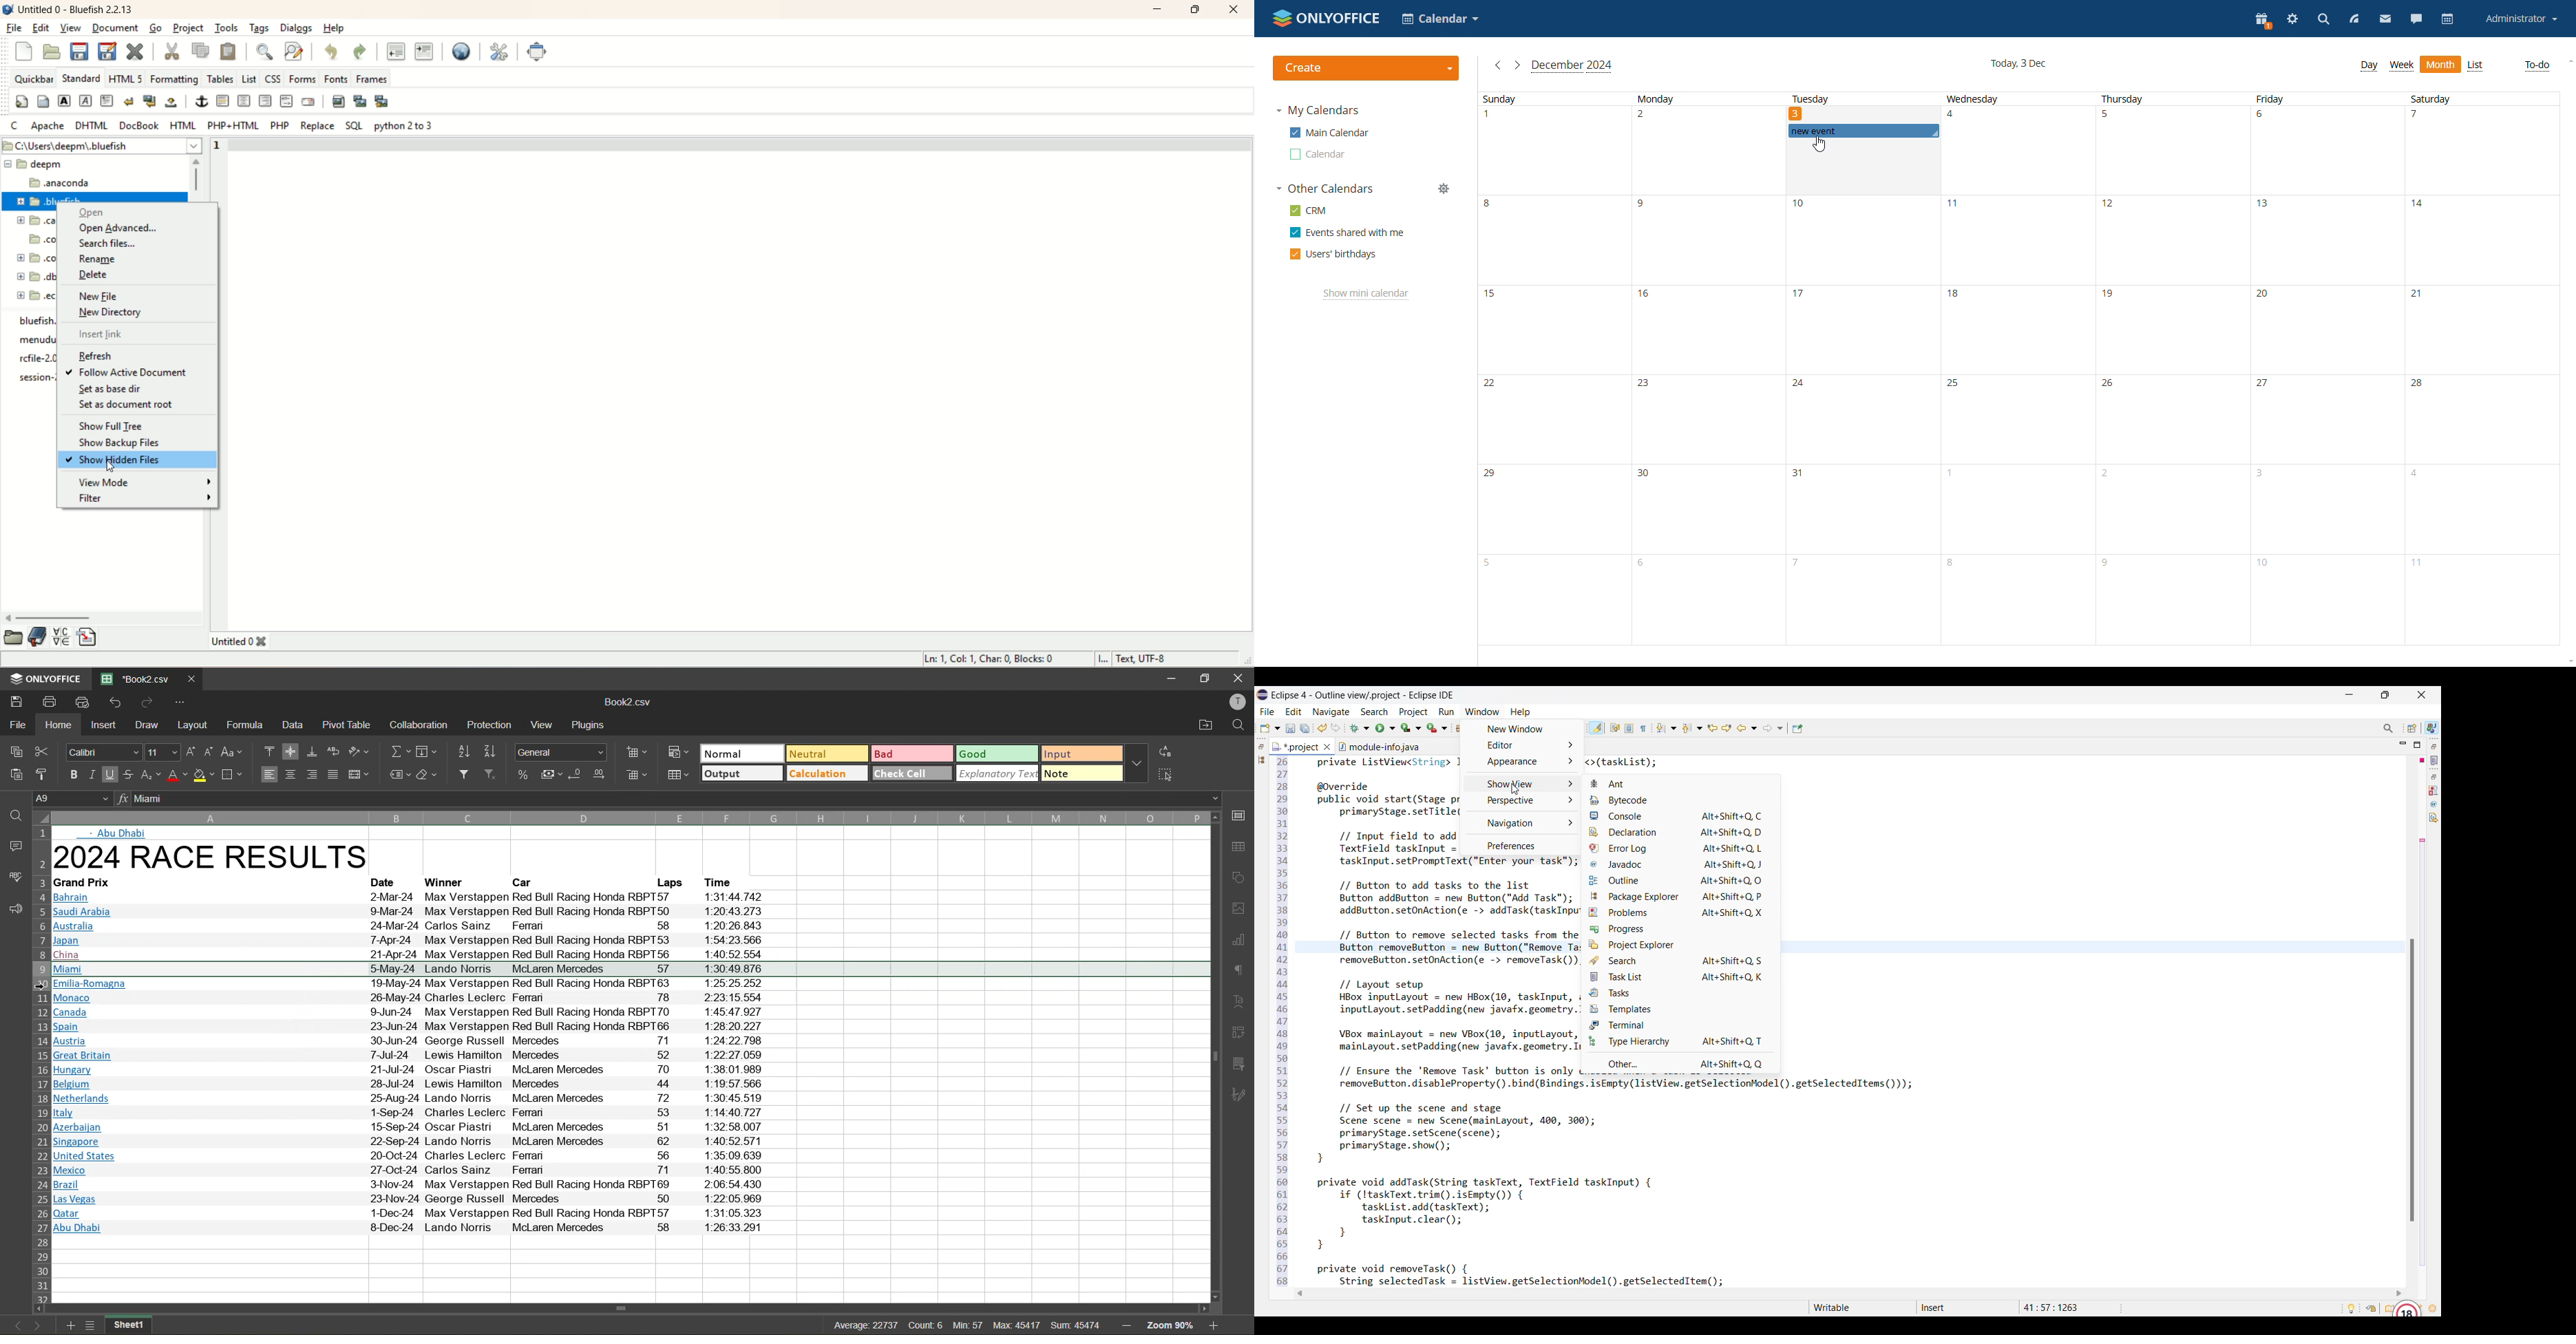 Image resolution: width=2576 pixels, height=1344 pixels. What do you see at coordinates (1242, 909) in the screenshot?
I see `image` at bounding box center [1242, 909].